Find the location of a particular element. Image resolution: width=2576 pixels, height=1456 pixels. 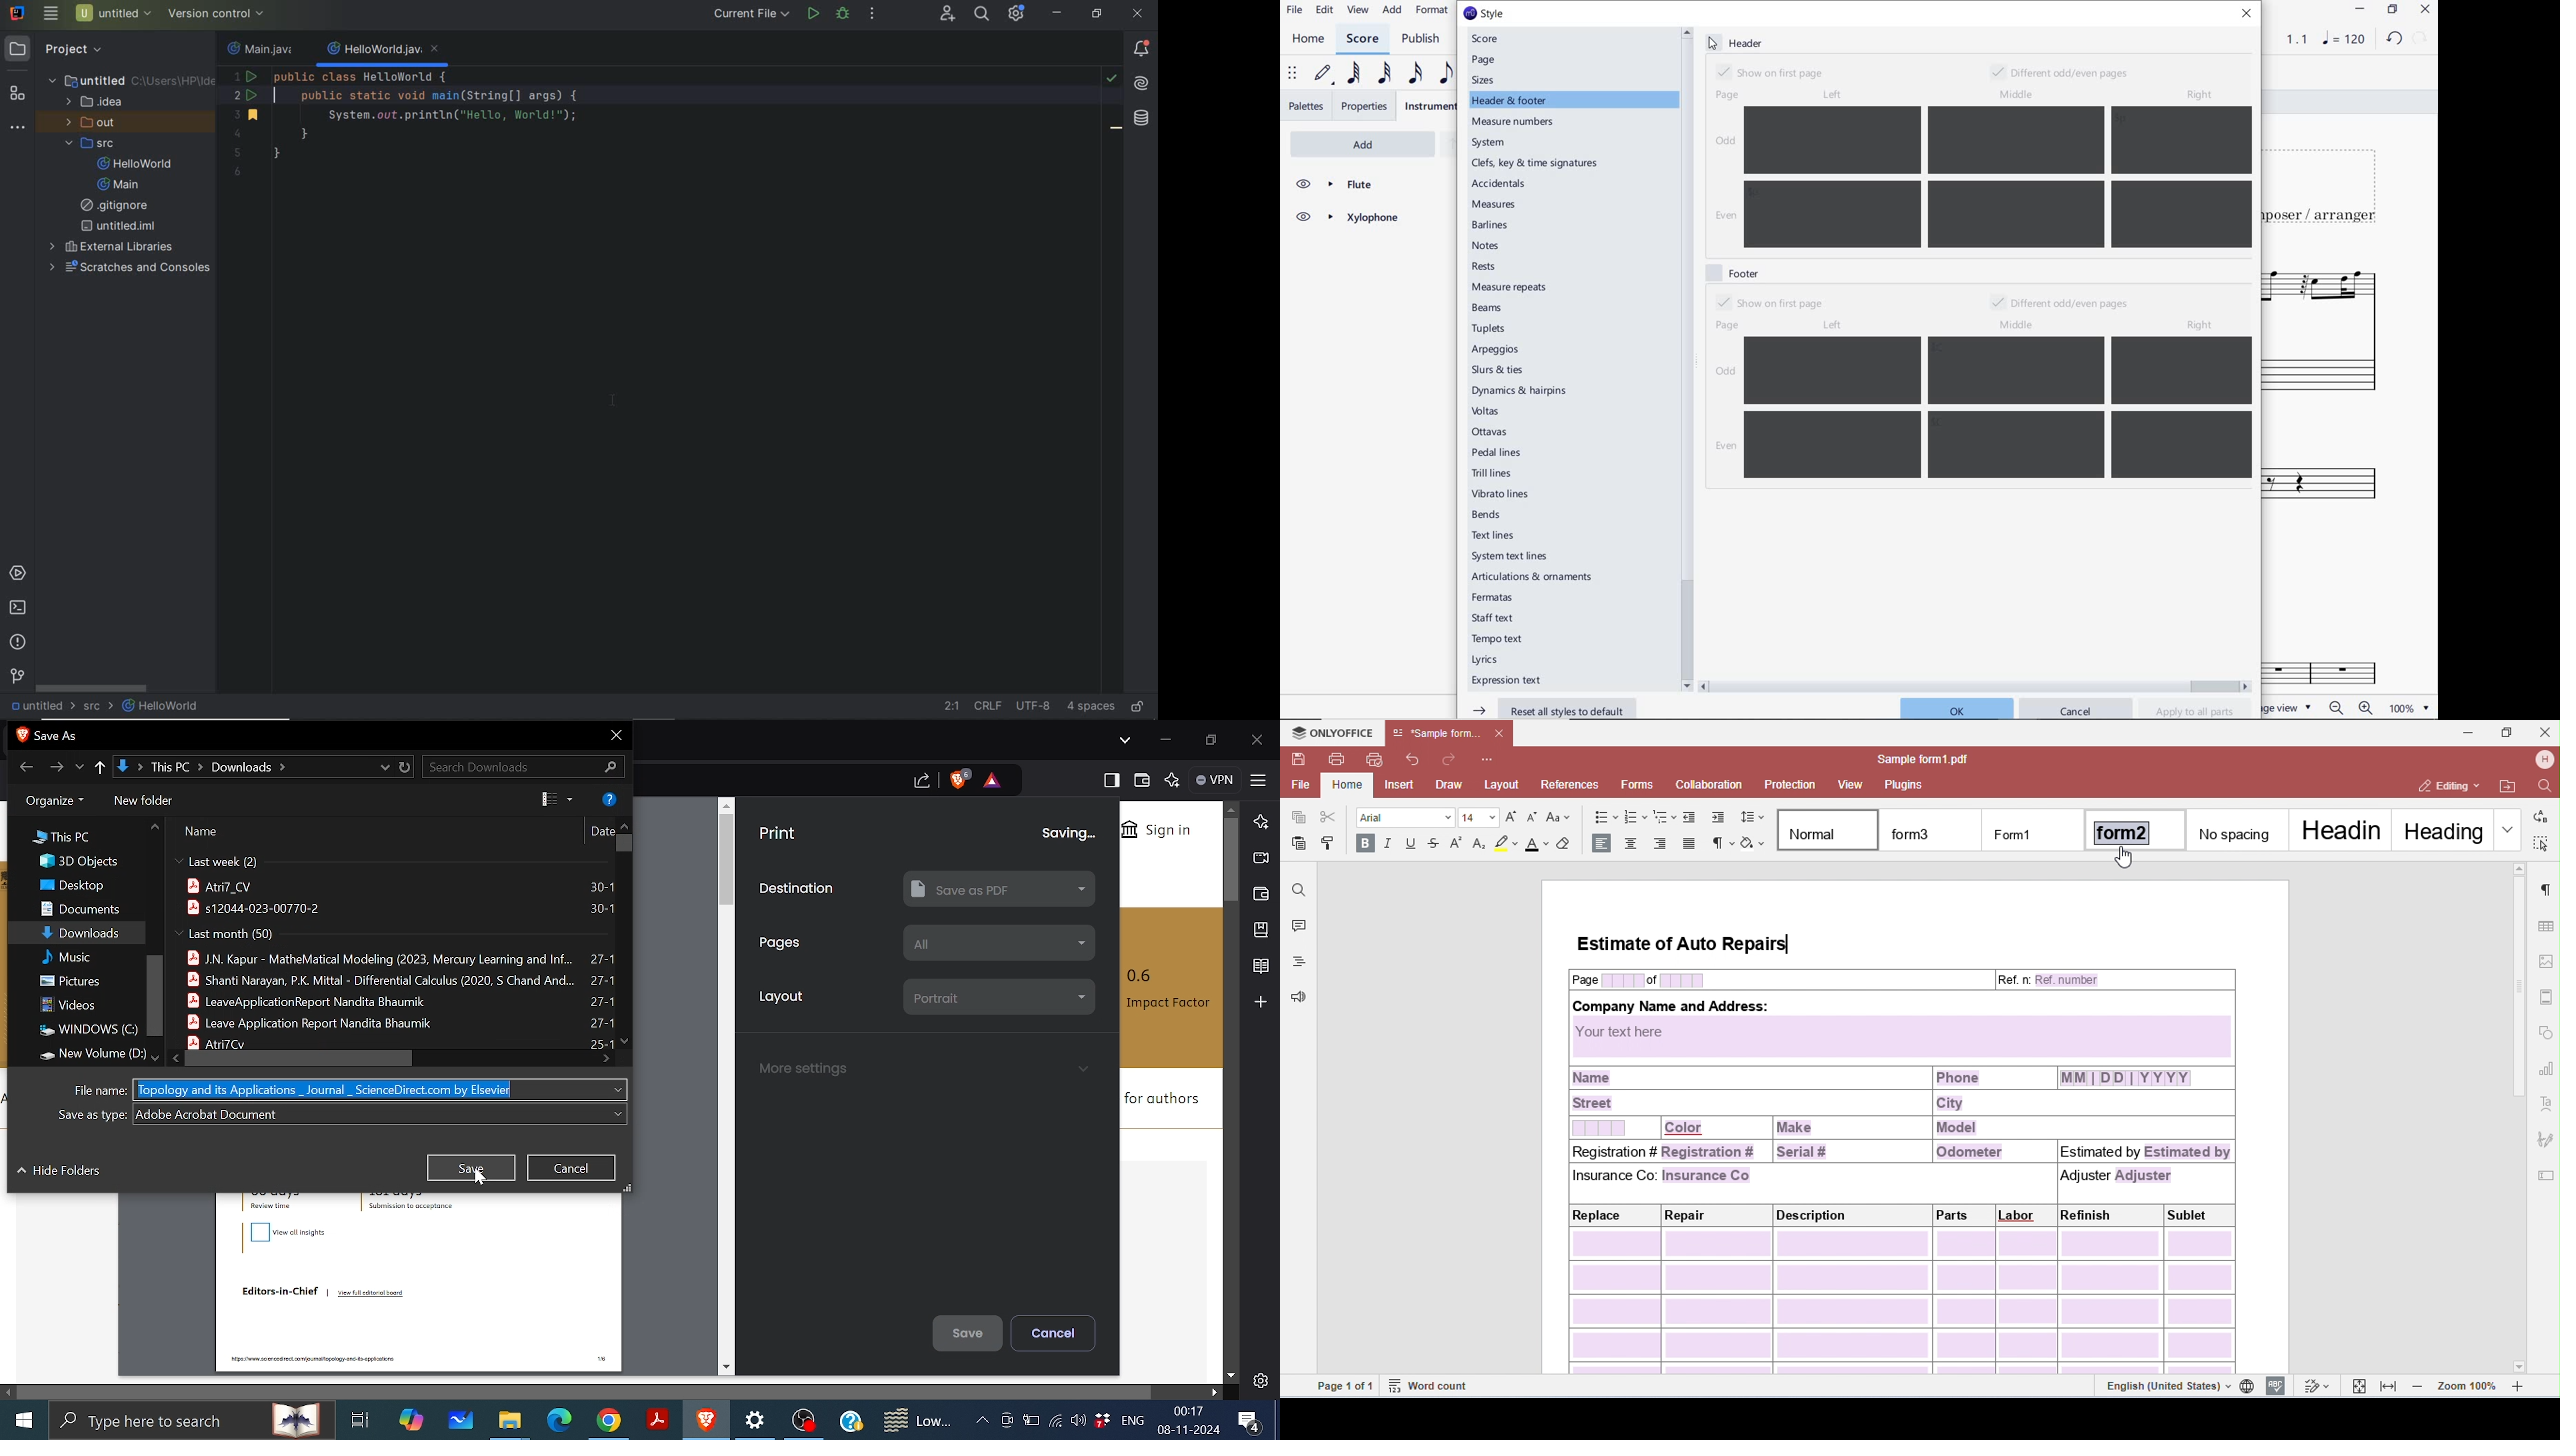

expression text is located at coordinates (1508, 681).